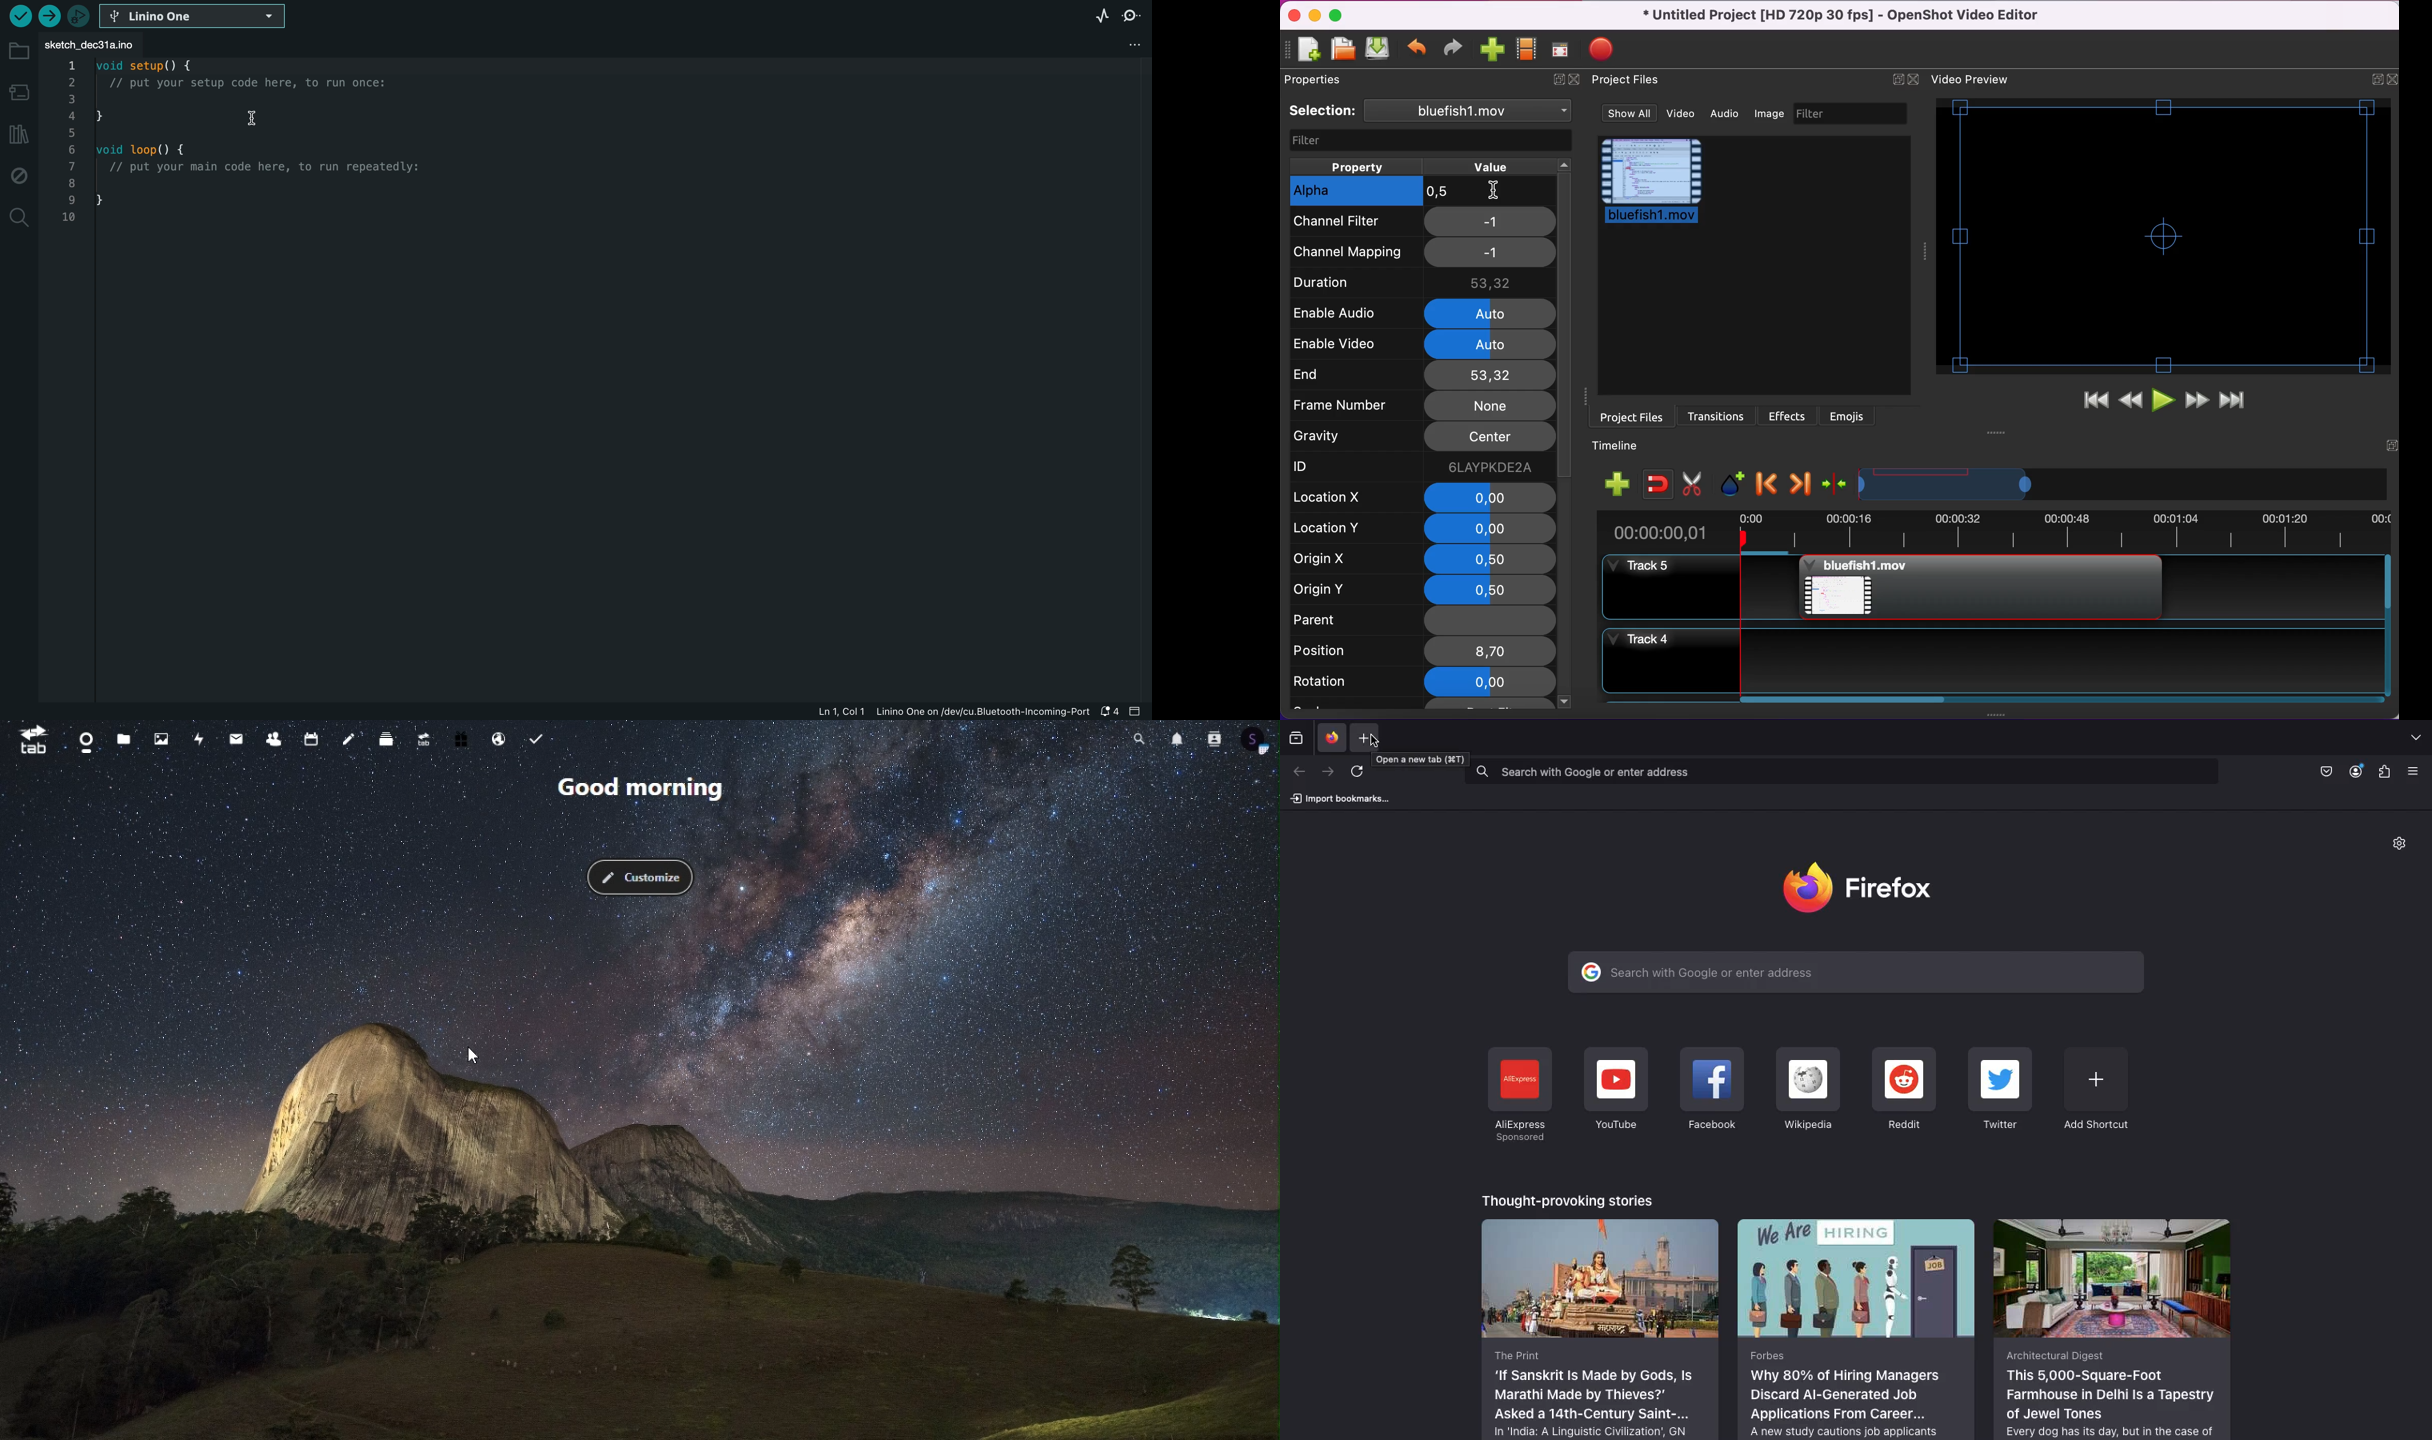 Image resolution: width=2436 pixels, height=1456 pixels. Describe the element at coordinates (316, 736) in the screenshot. I see `calender` at that location.